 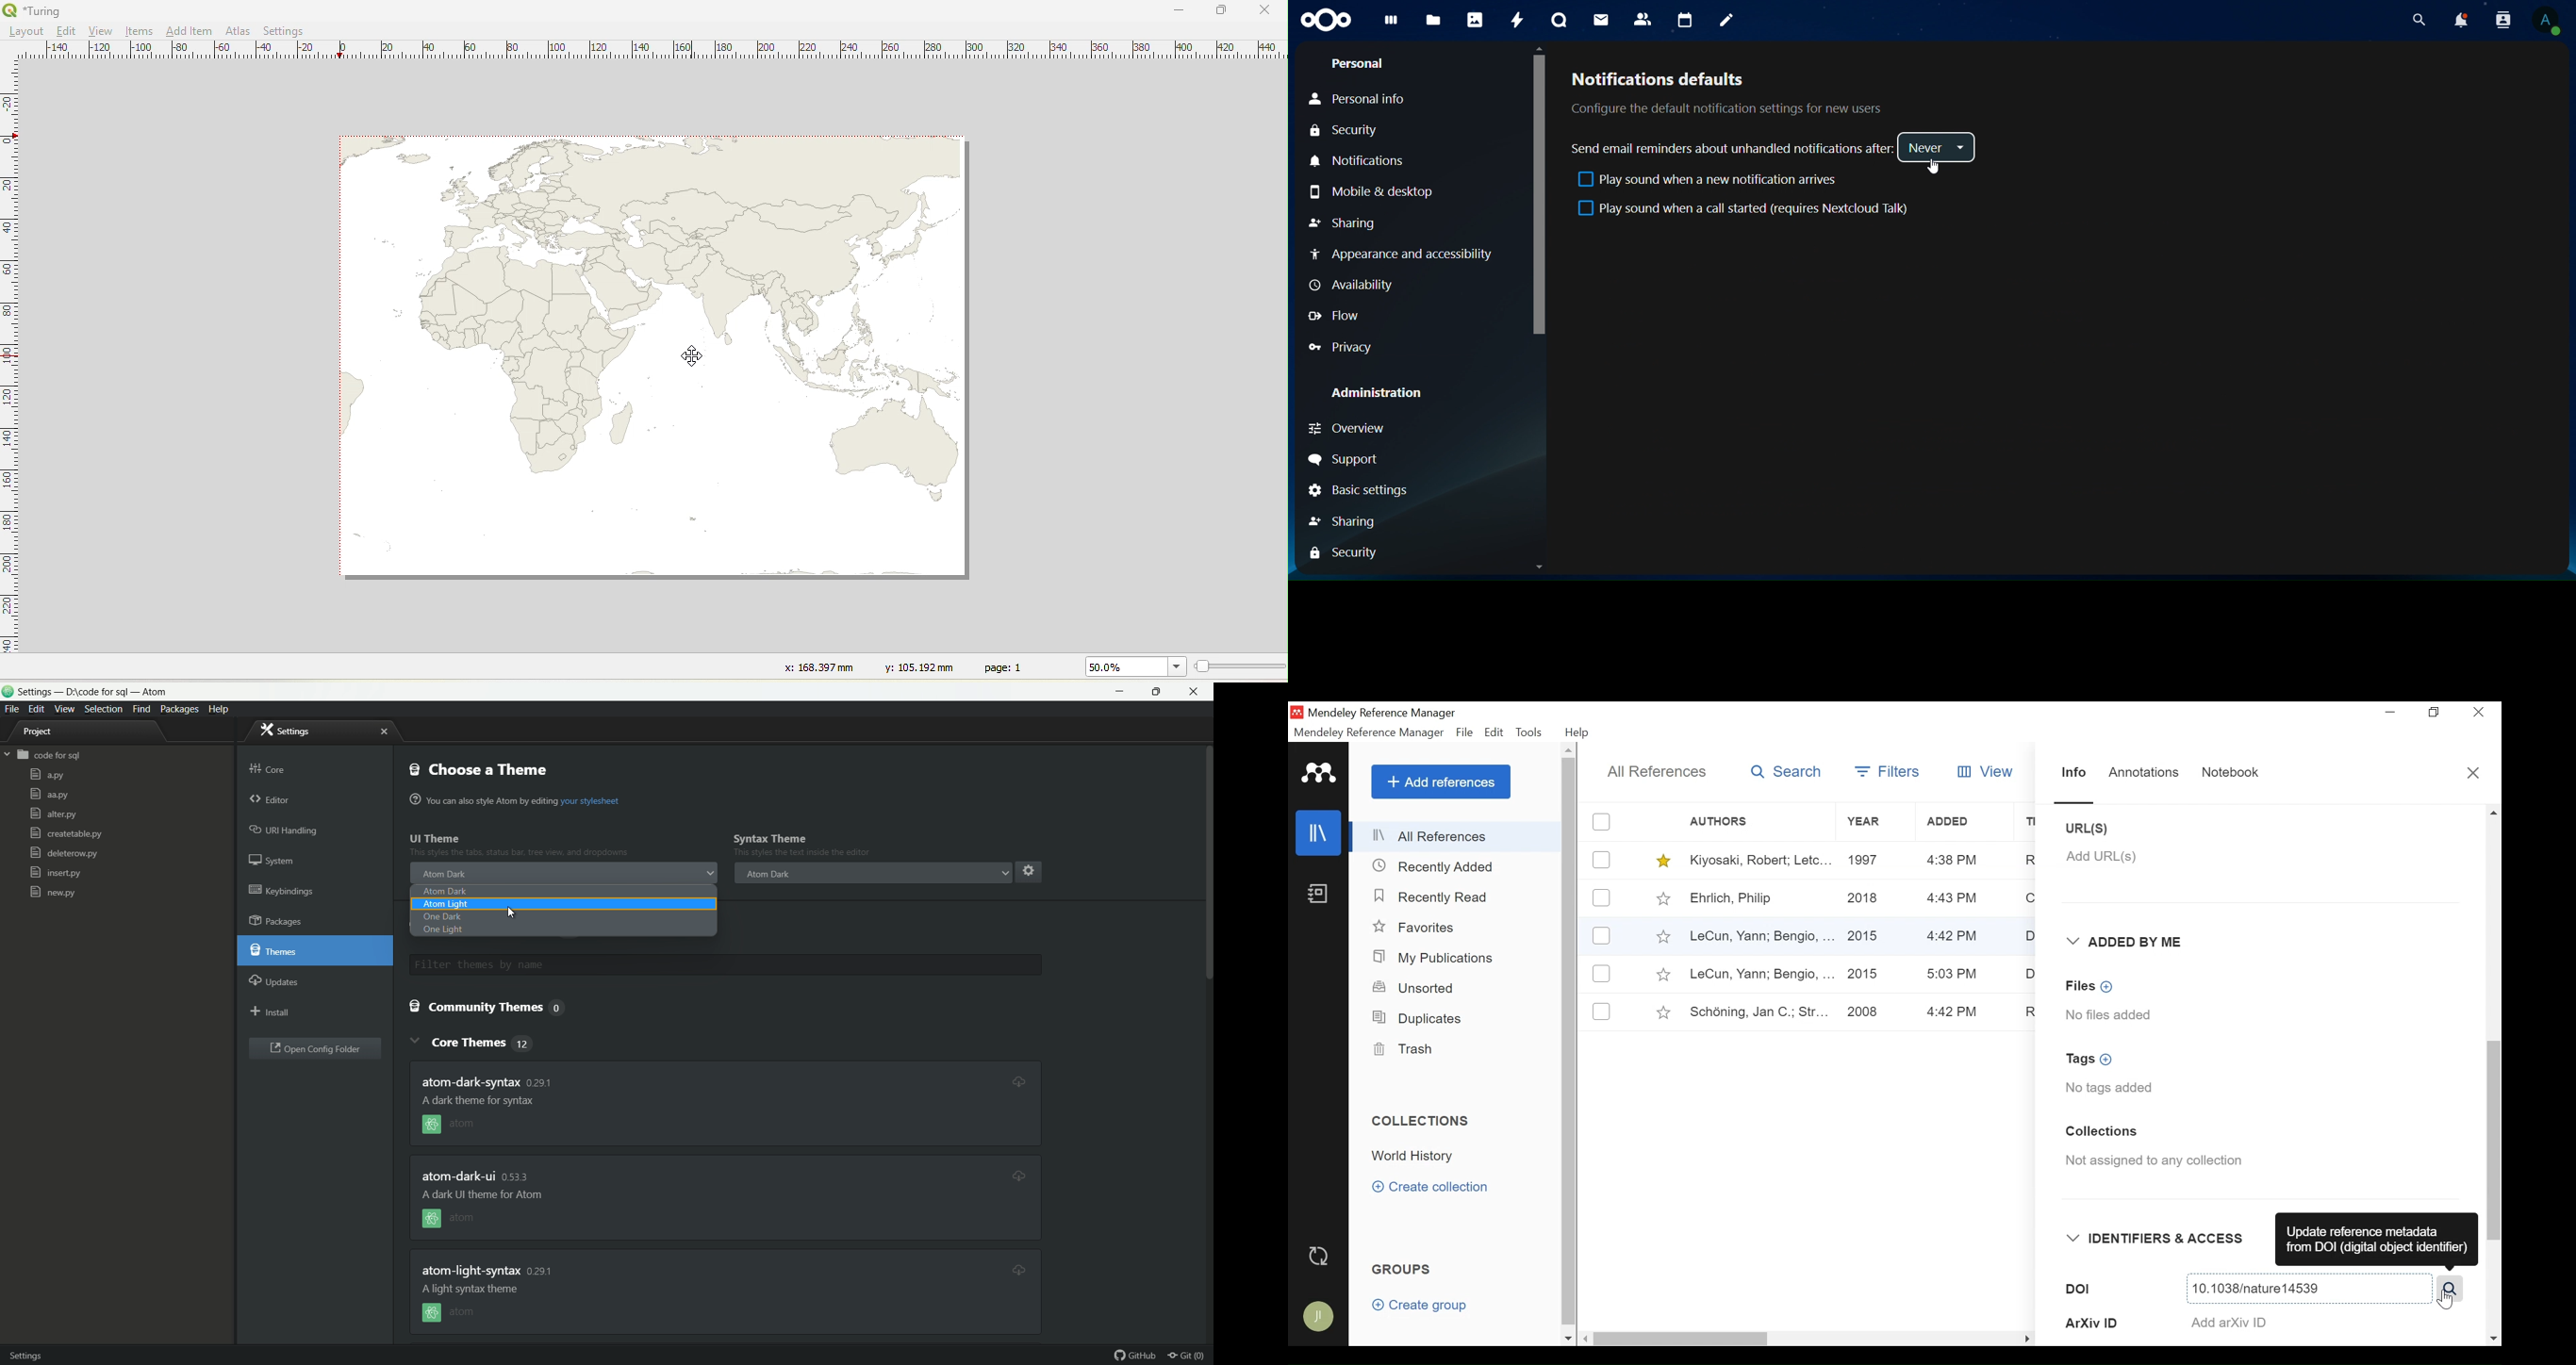 I want to click on Annotations, so click(x=2144, y=770).